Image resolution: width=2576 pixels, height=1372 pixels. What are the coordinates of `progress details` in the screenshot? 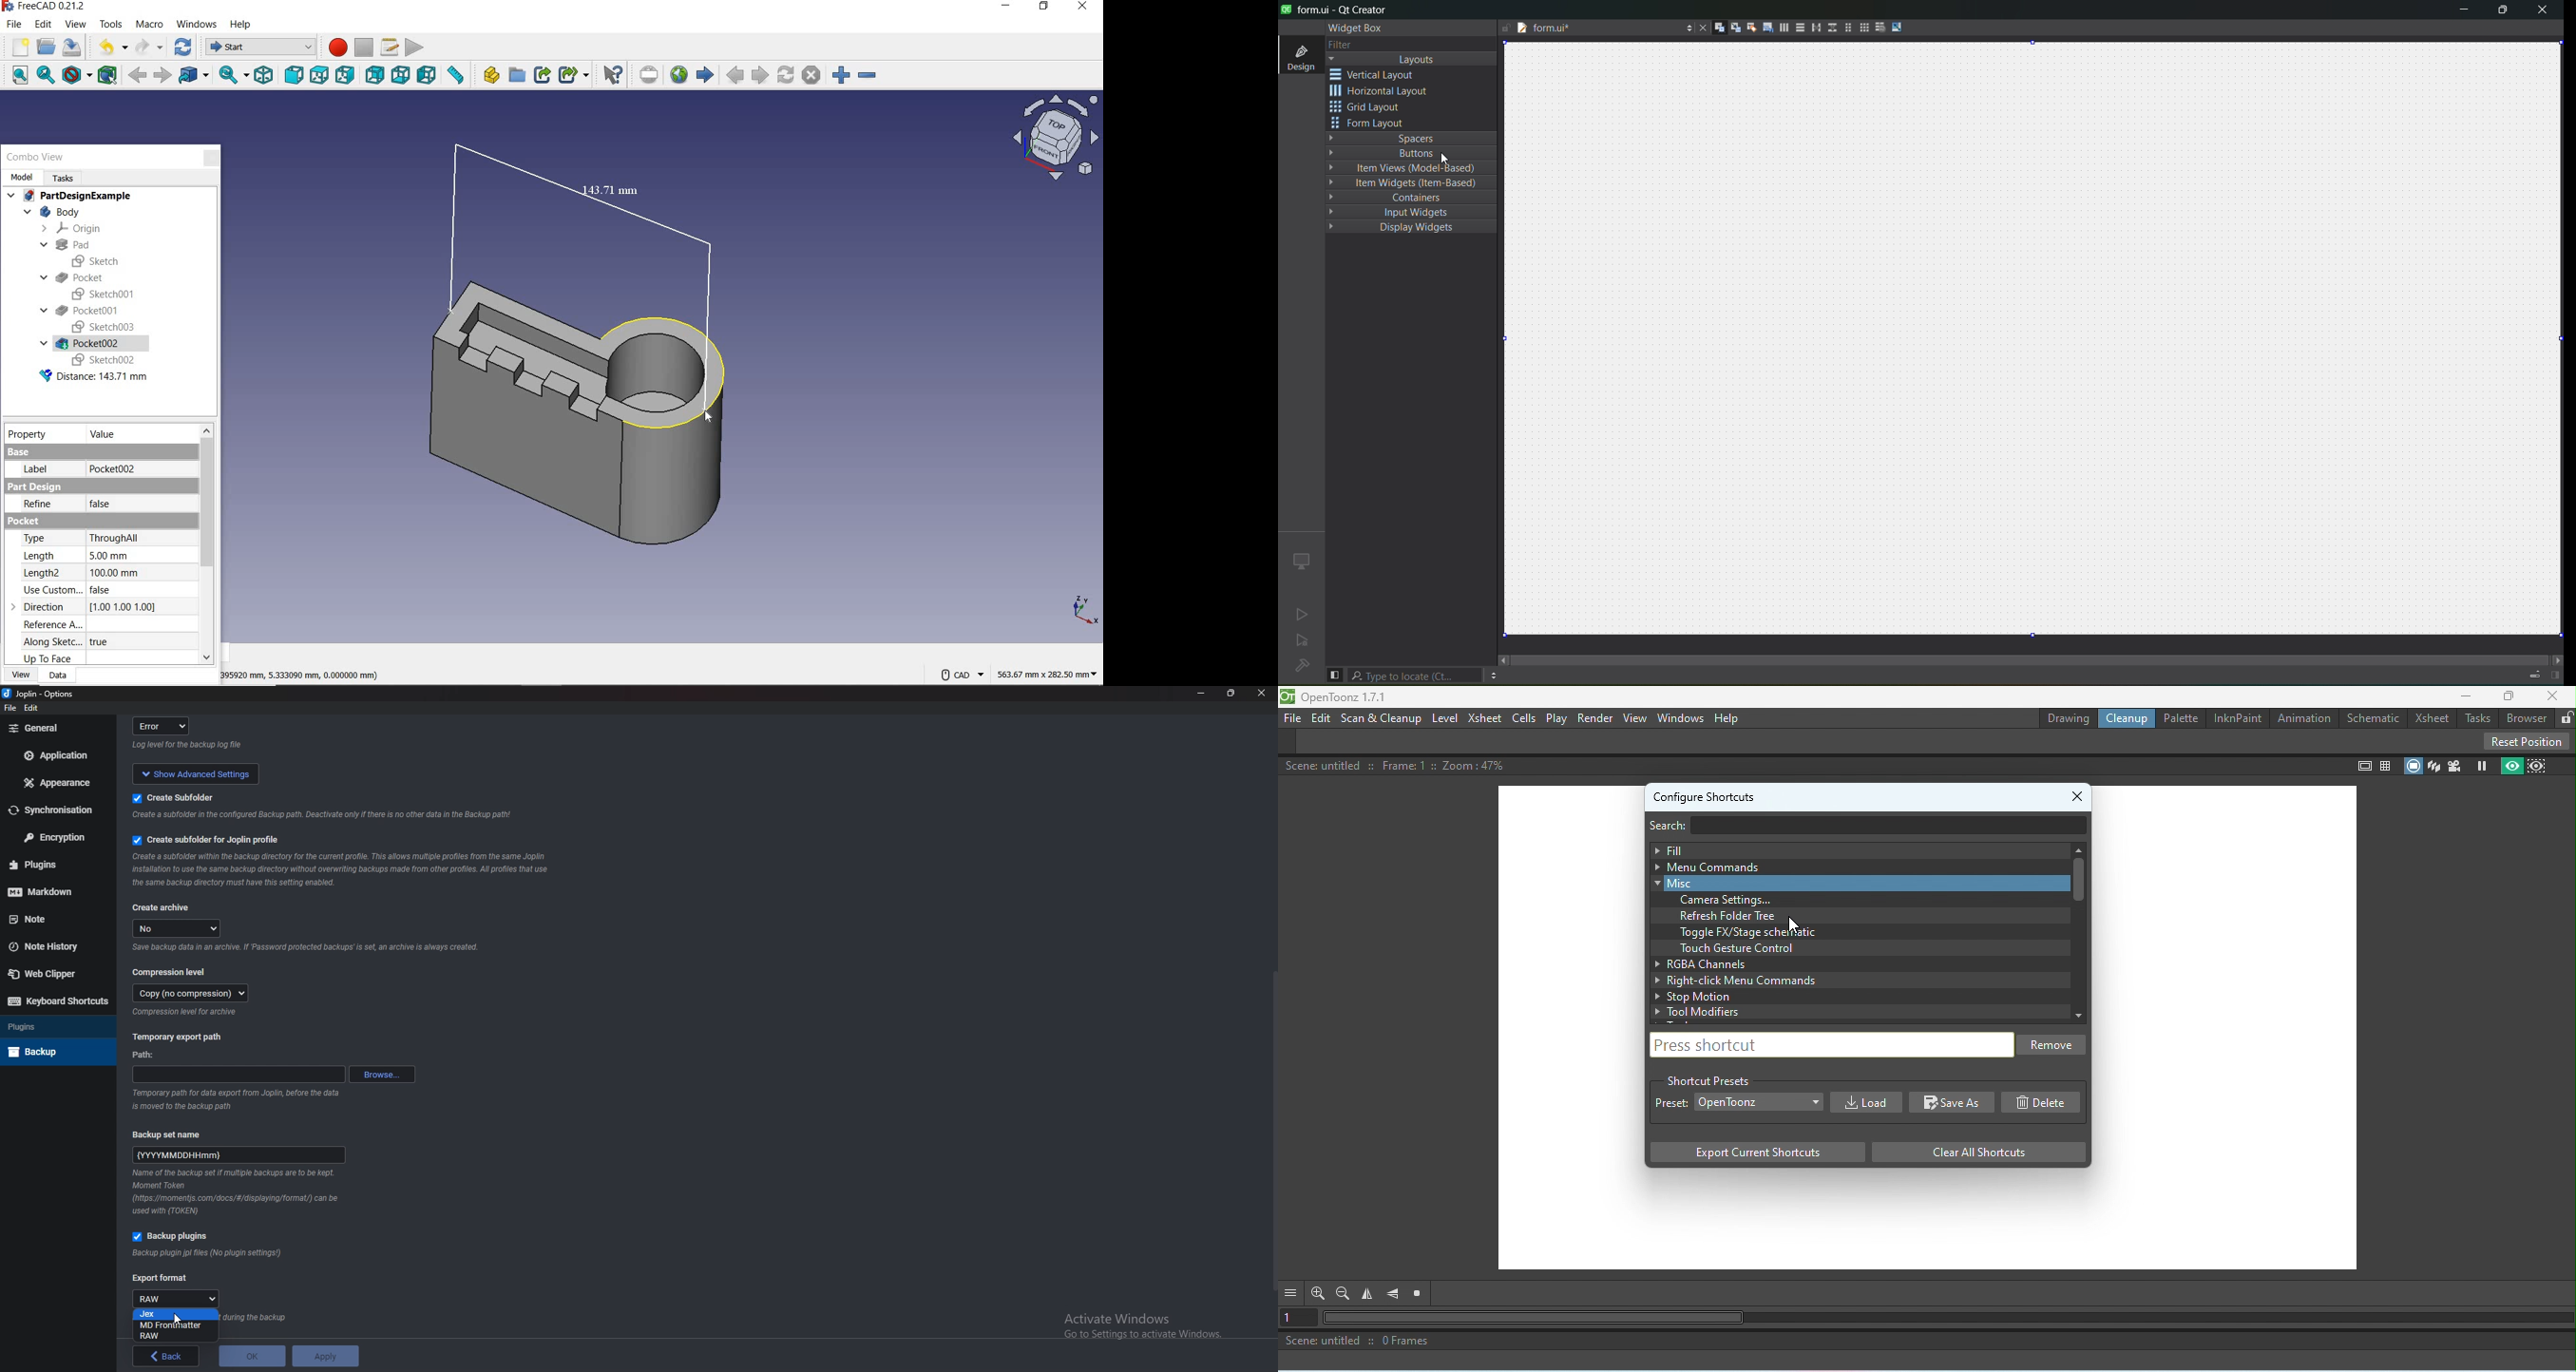 It's located at (2534, 674).